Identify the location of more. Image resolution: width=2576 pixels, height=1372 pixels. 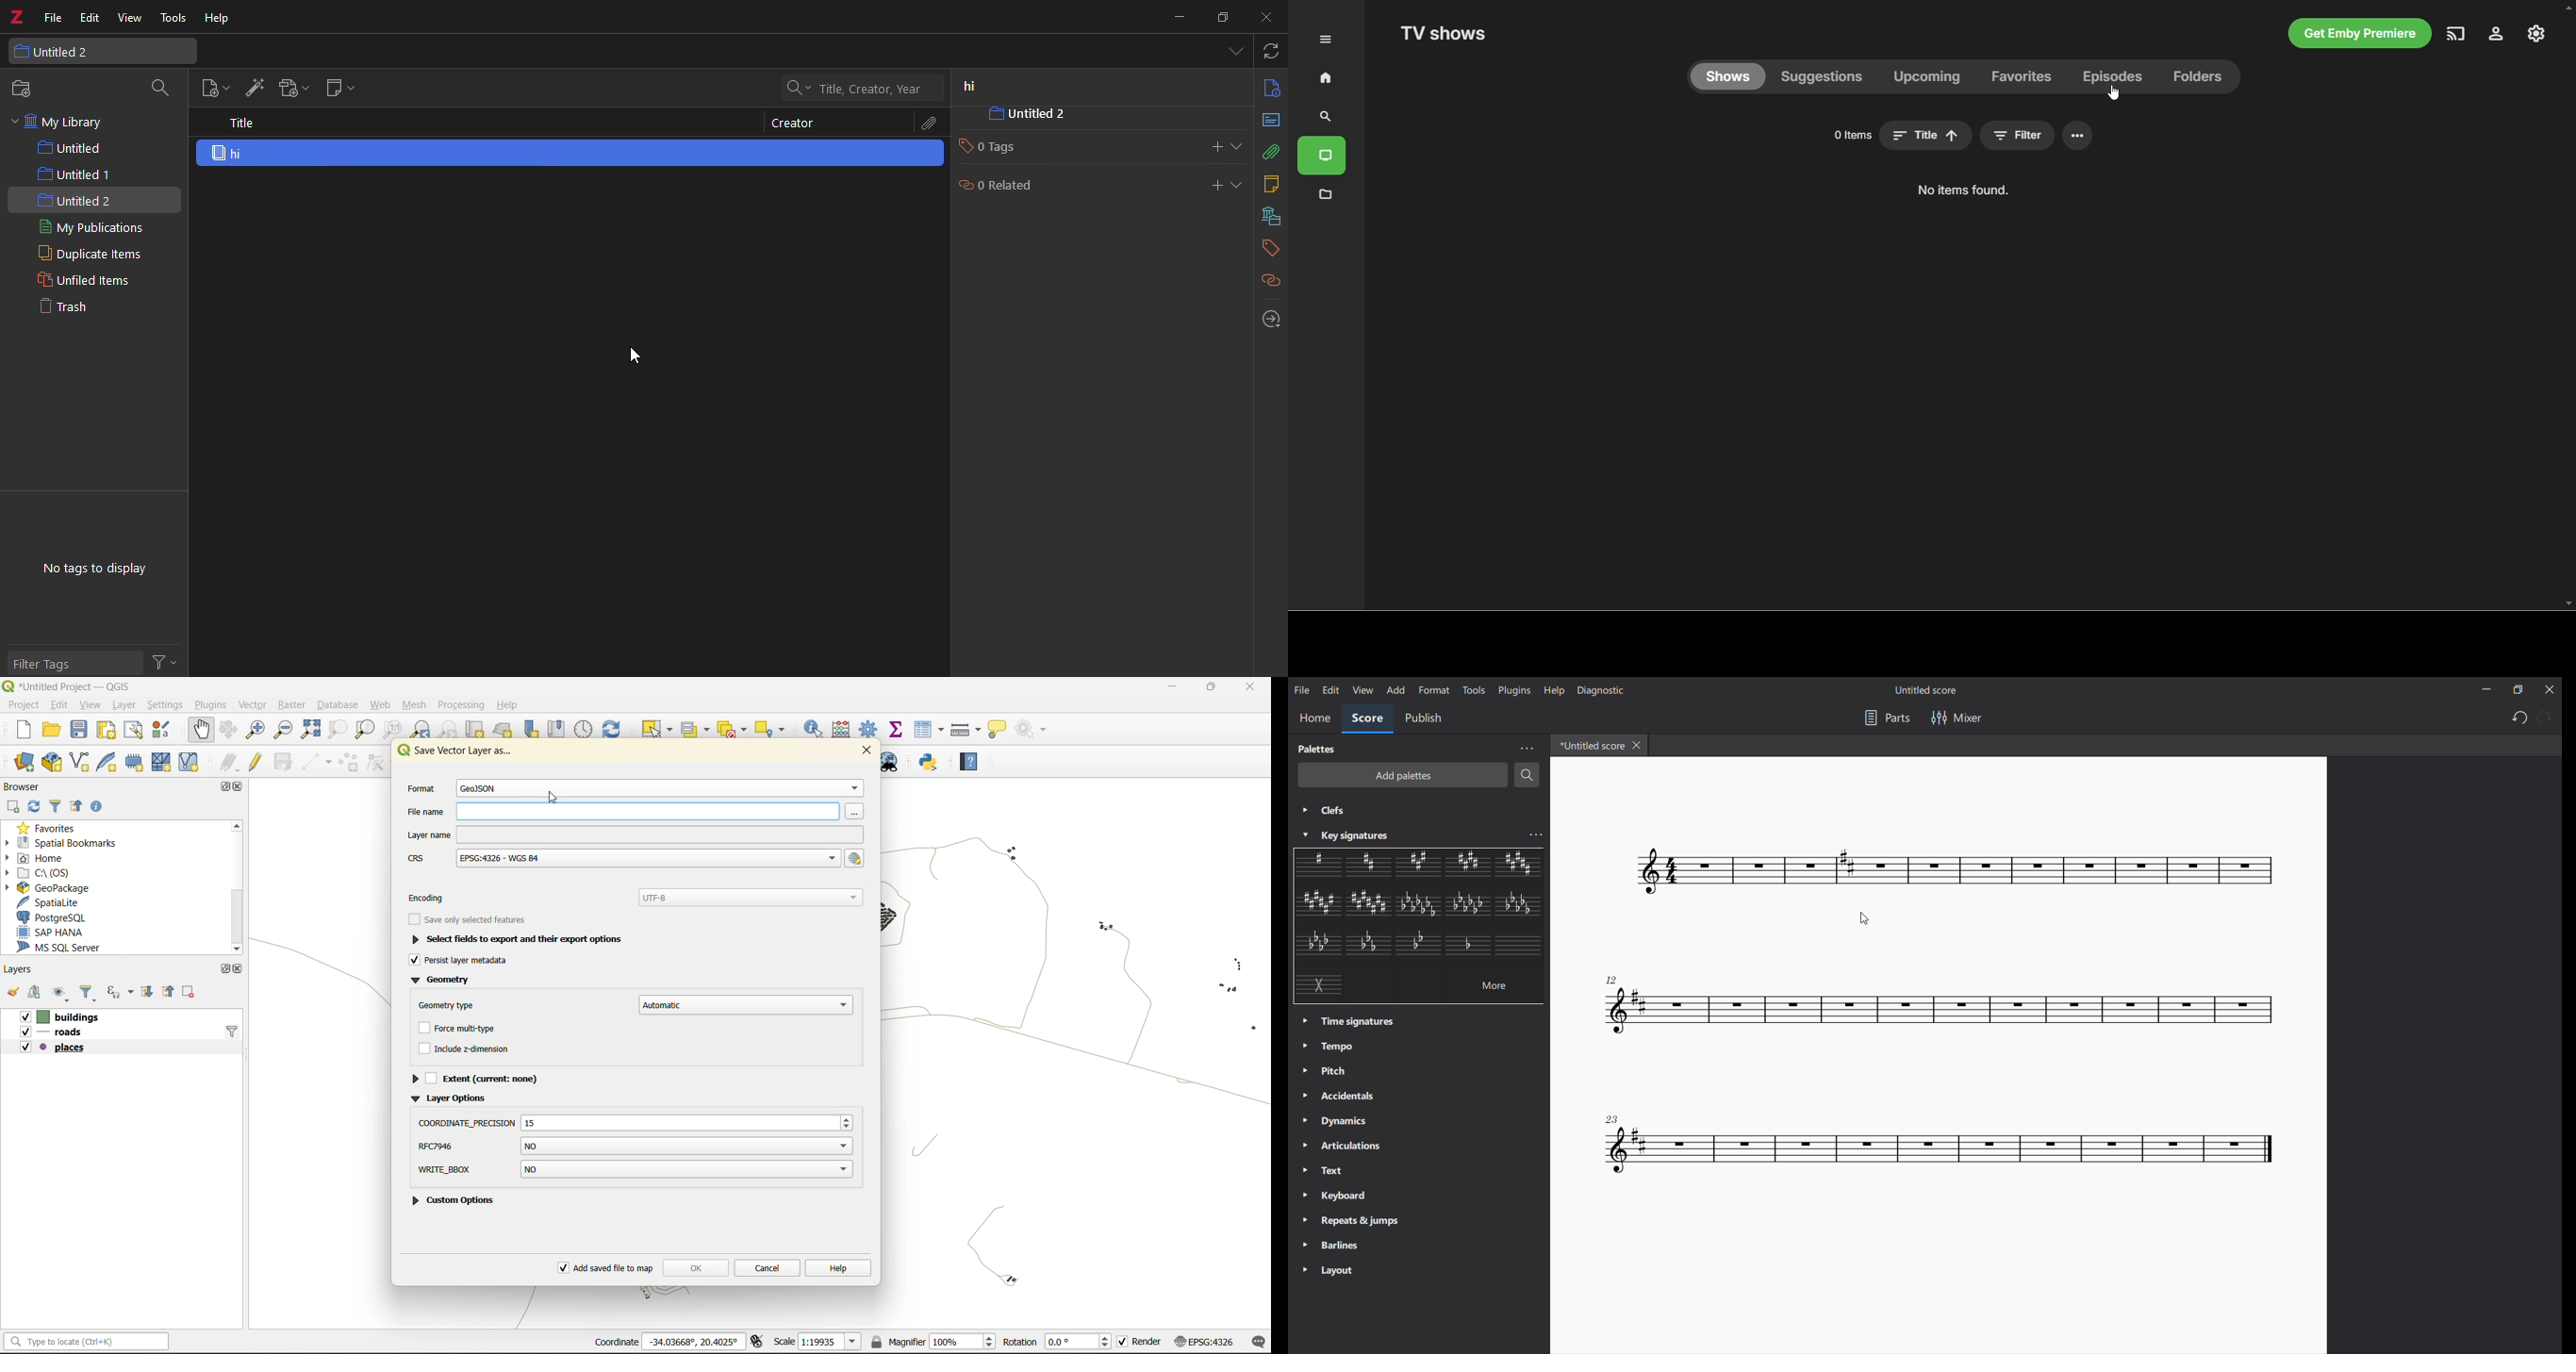
(1492, 987).